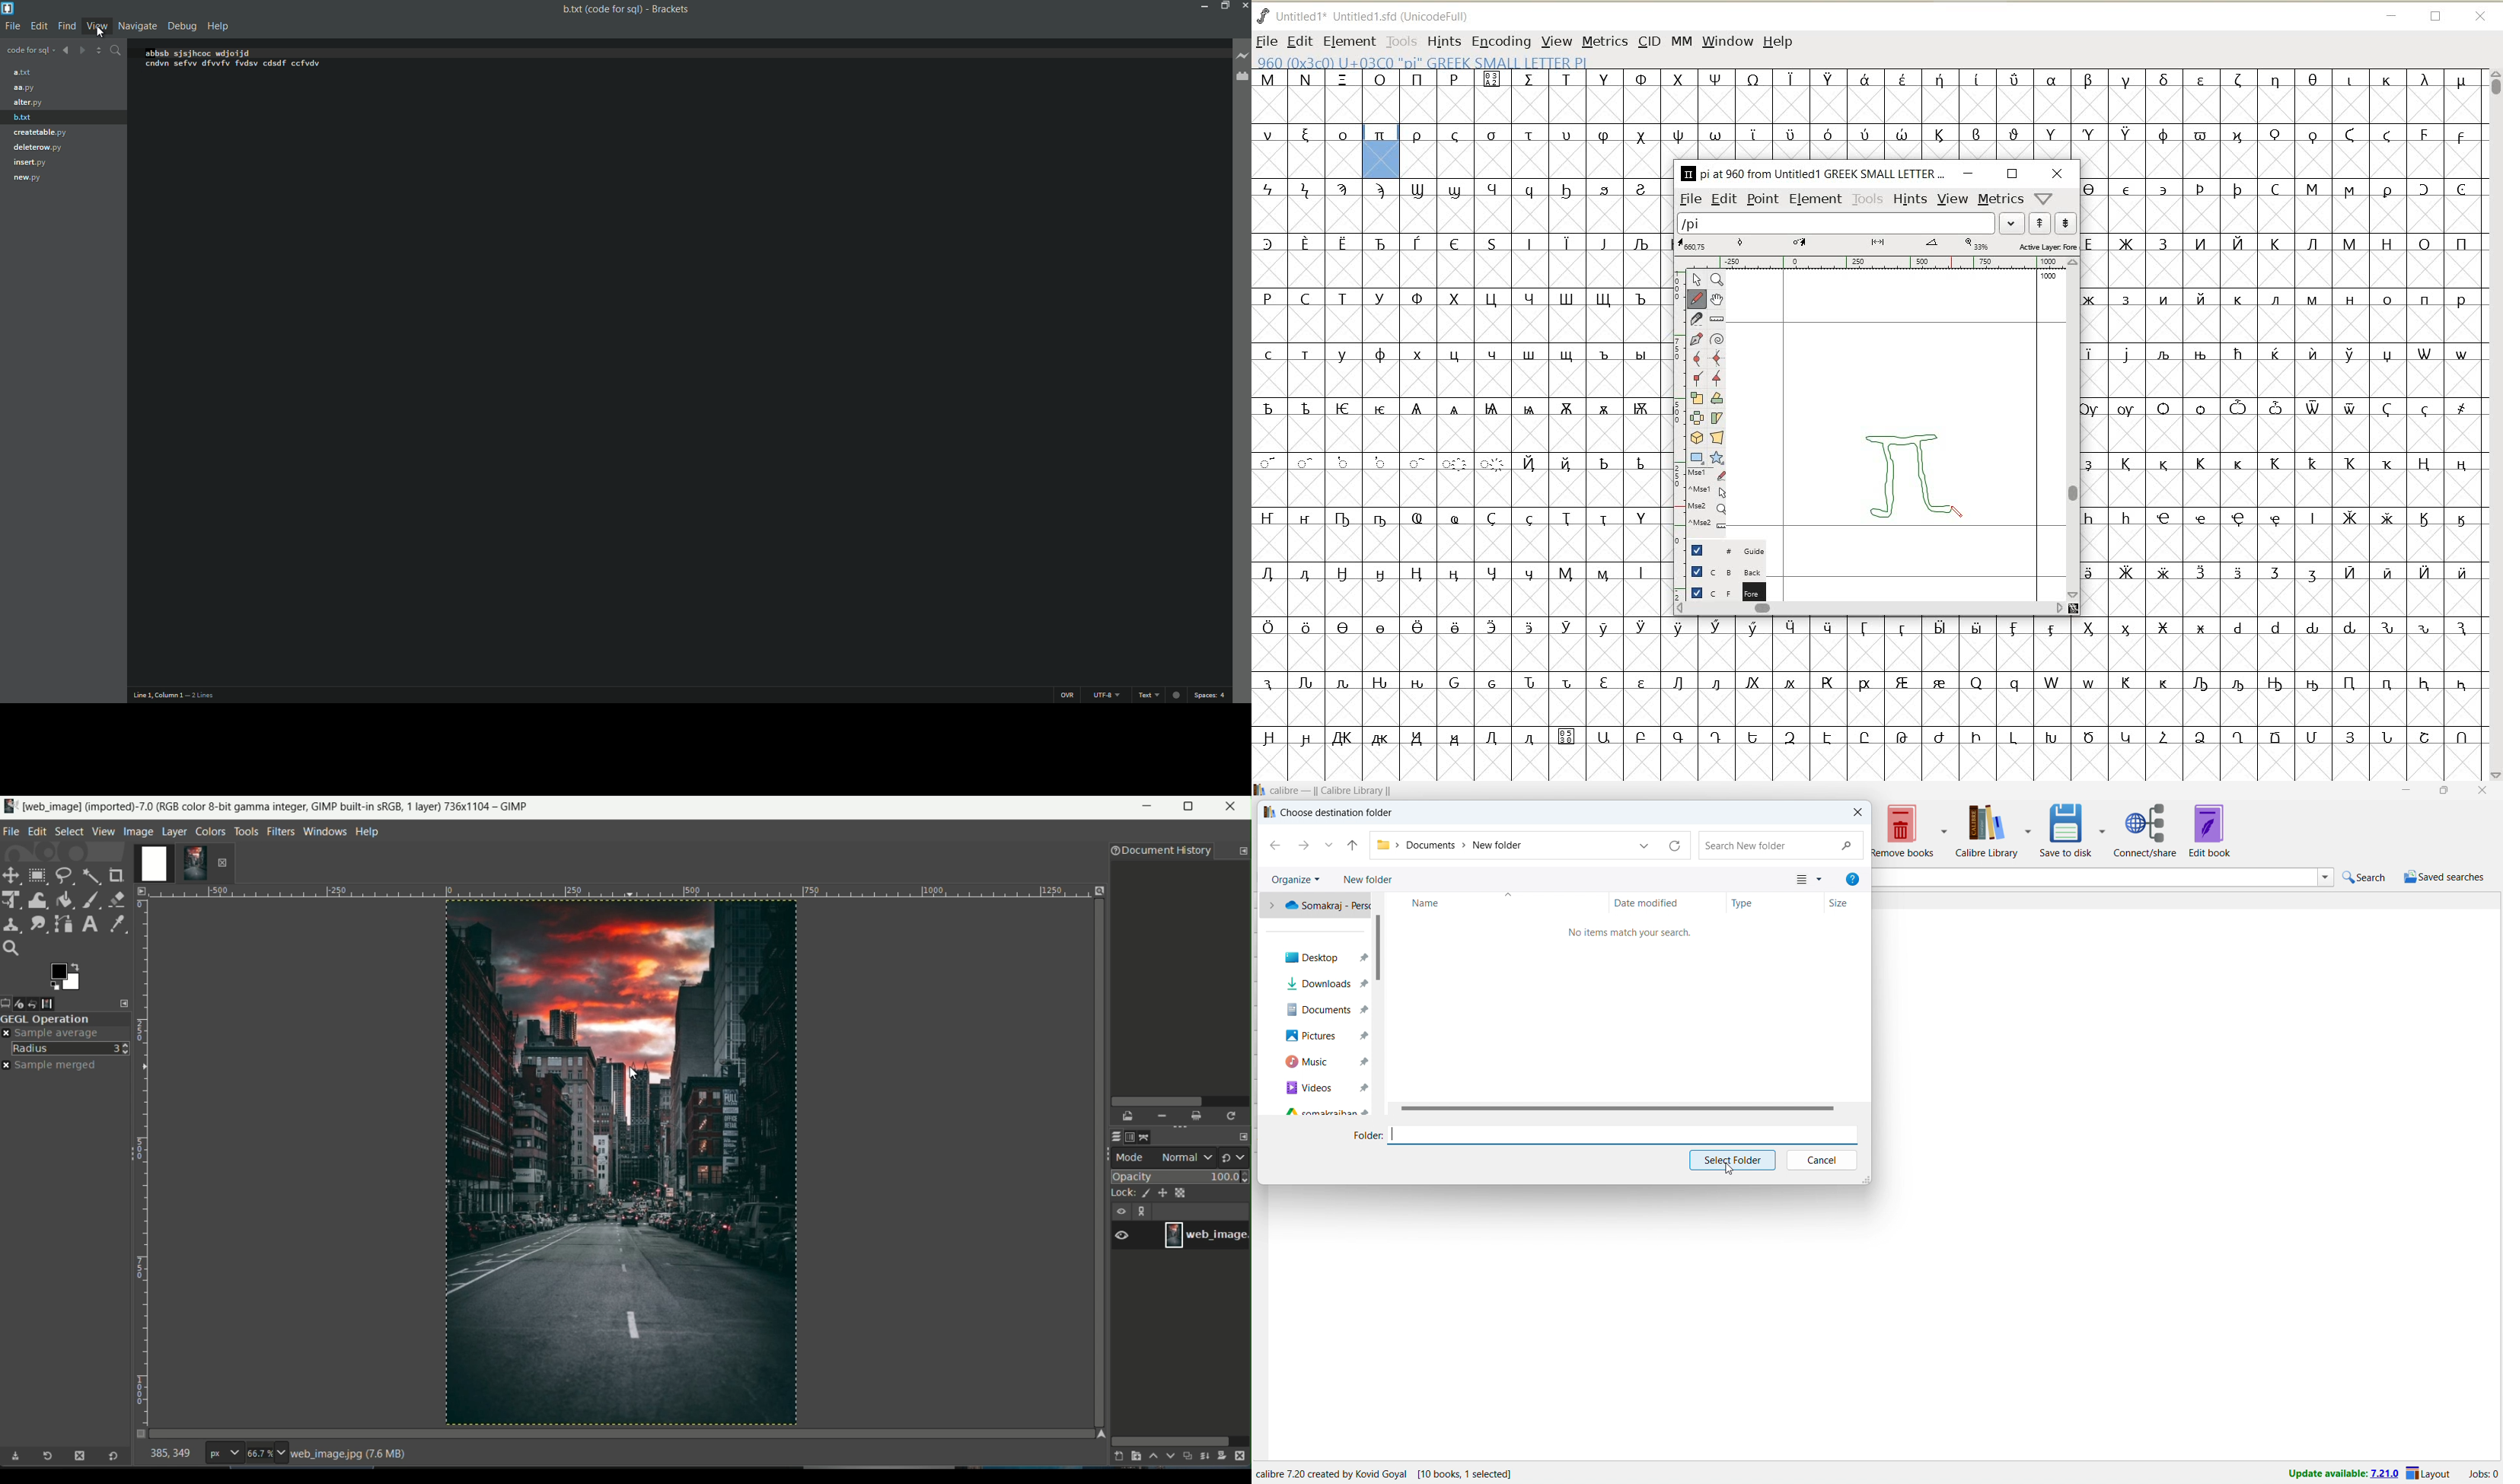 This screenshot has width=2520, height=1484. Describe the element at coordinates (1866, 199) in the screenshot. I see `TOOLS` at that location.